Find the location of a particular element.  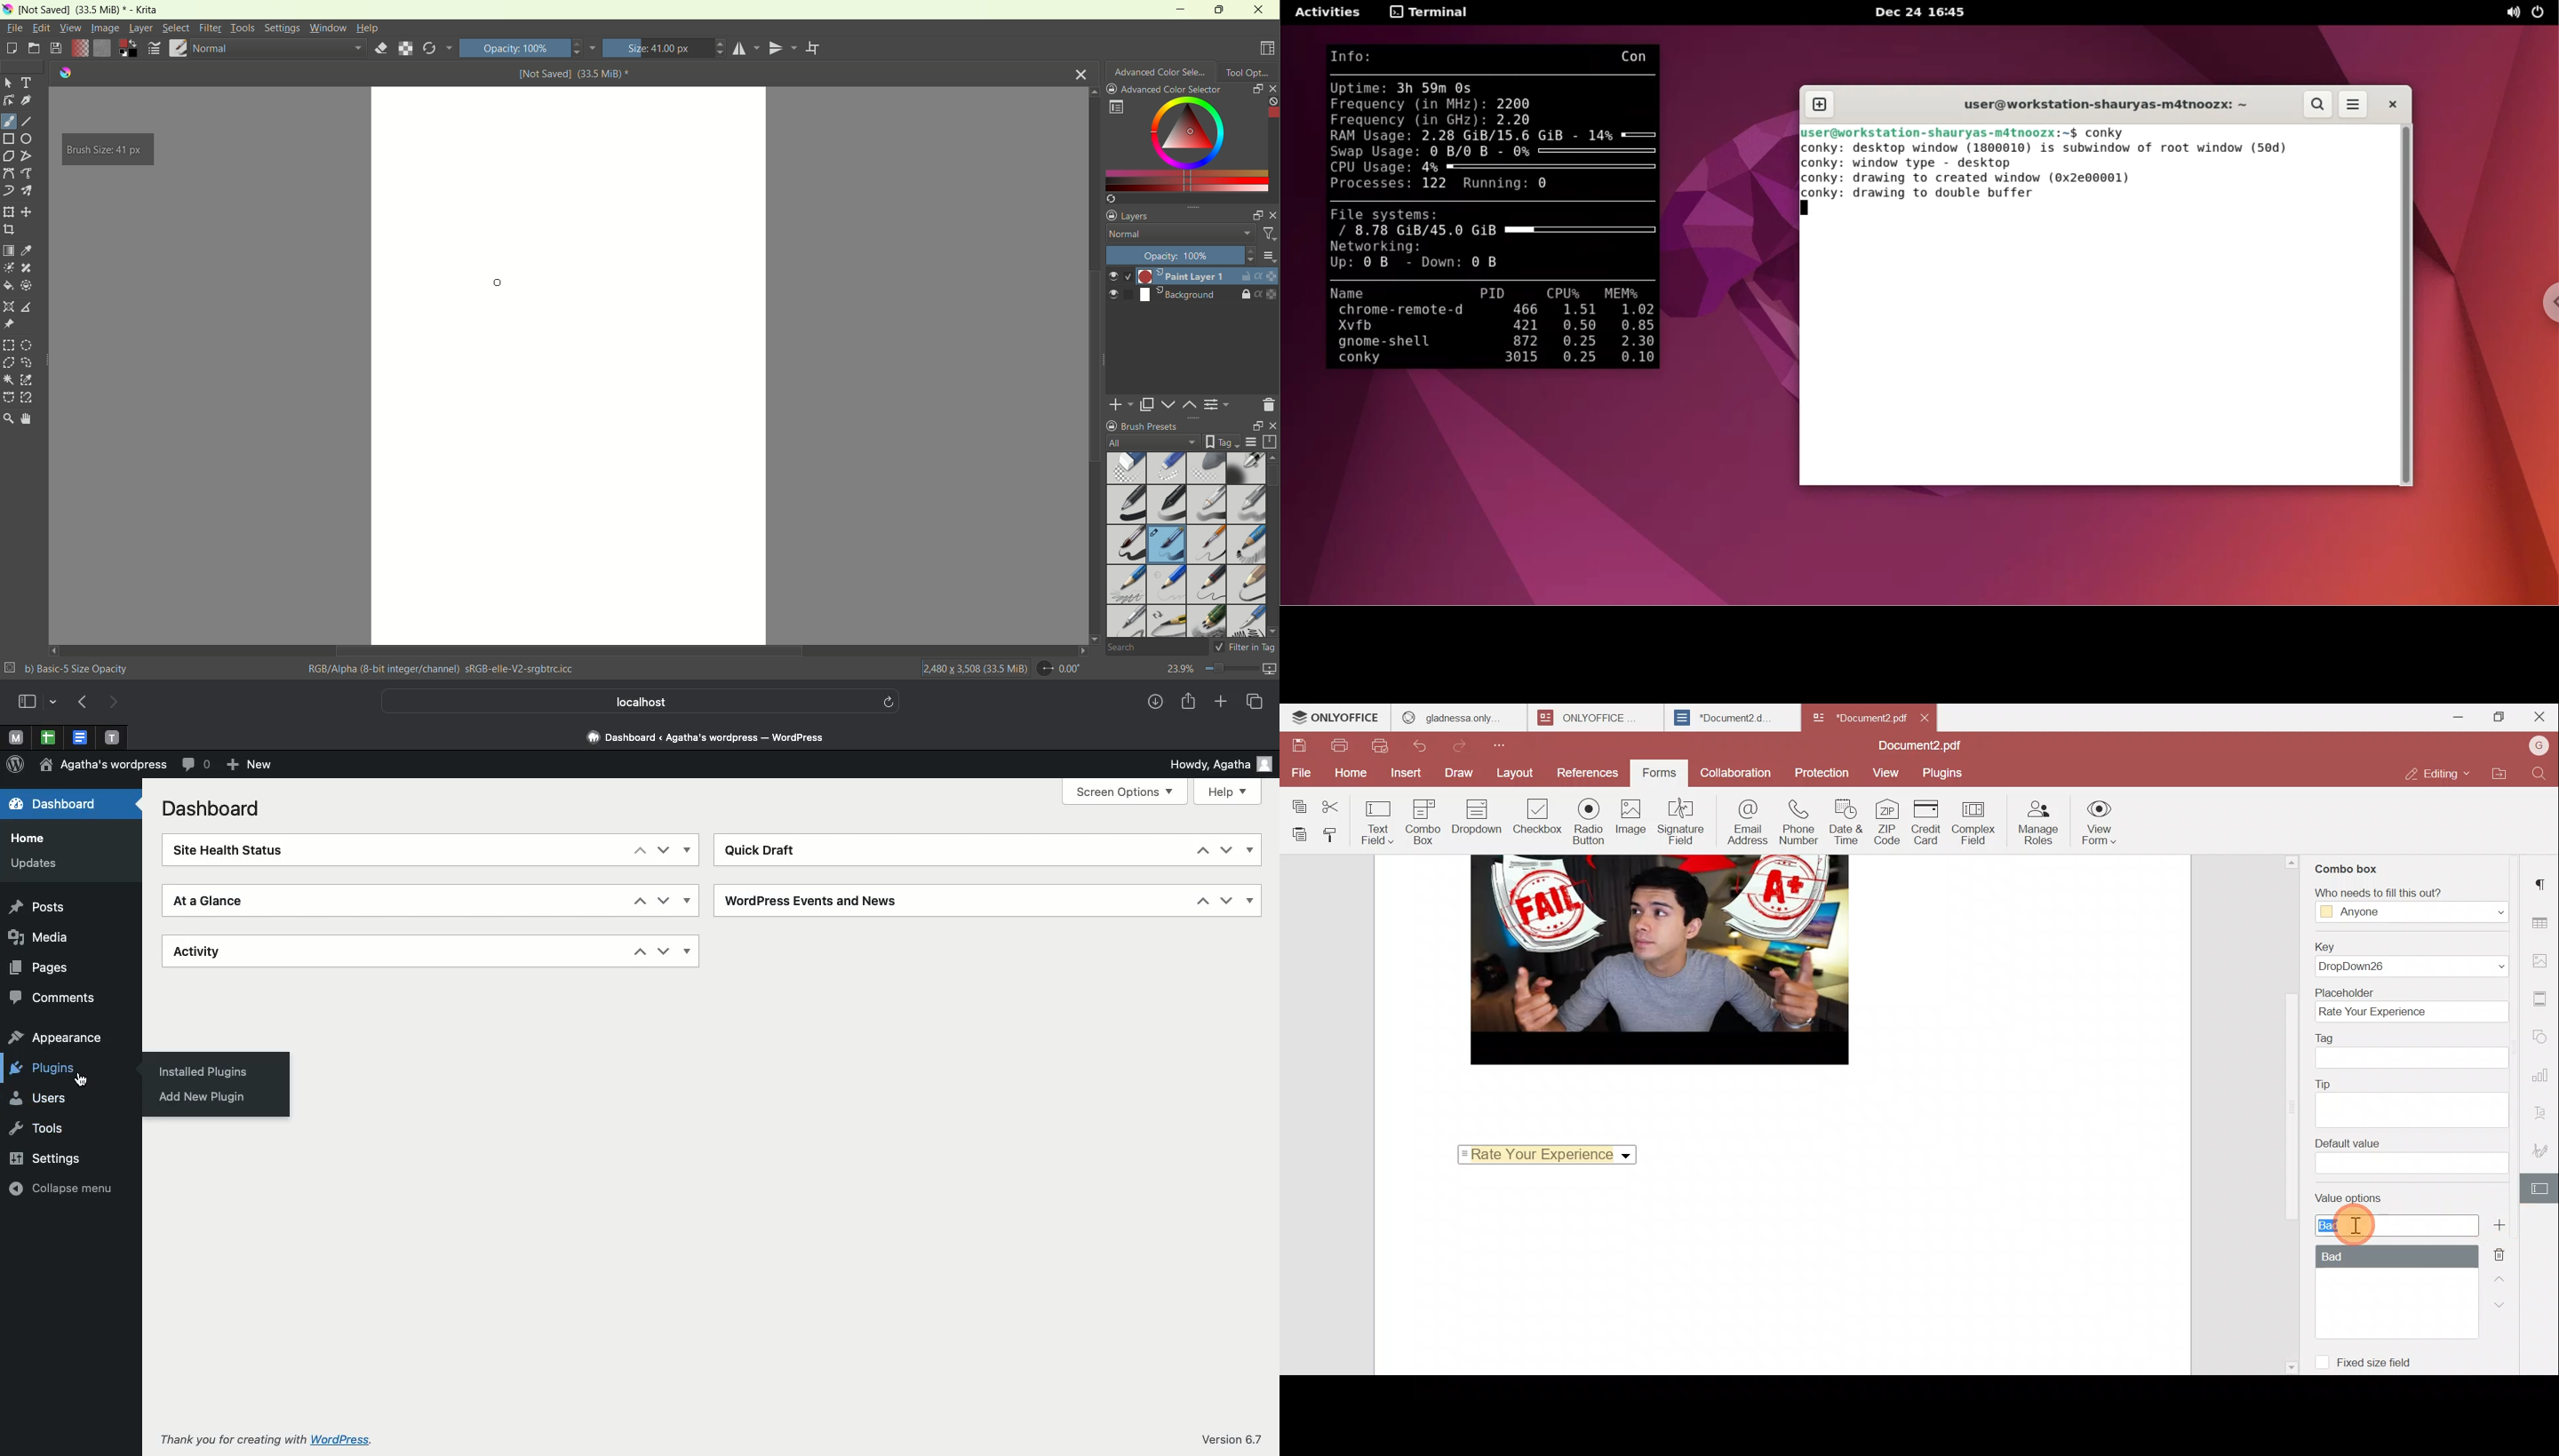

Email address is located at coordinates (1746, 821).